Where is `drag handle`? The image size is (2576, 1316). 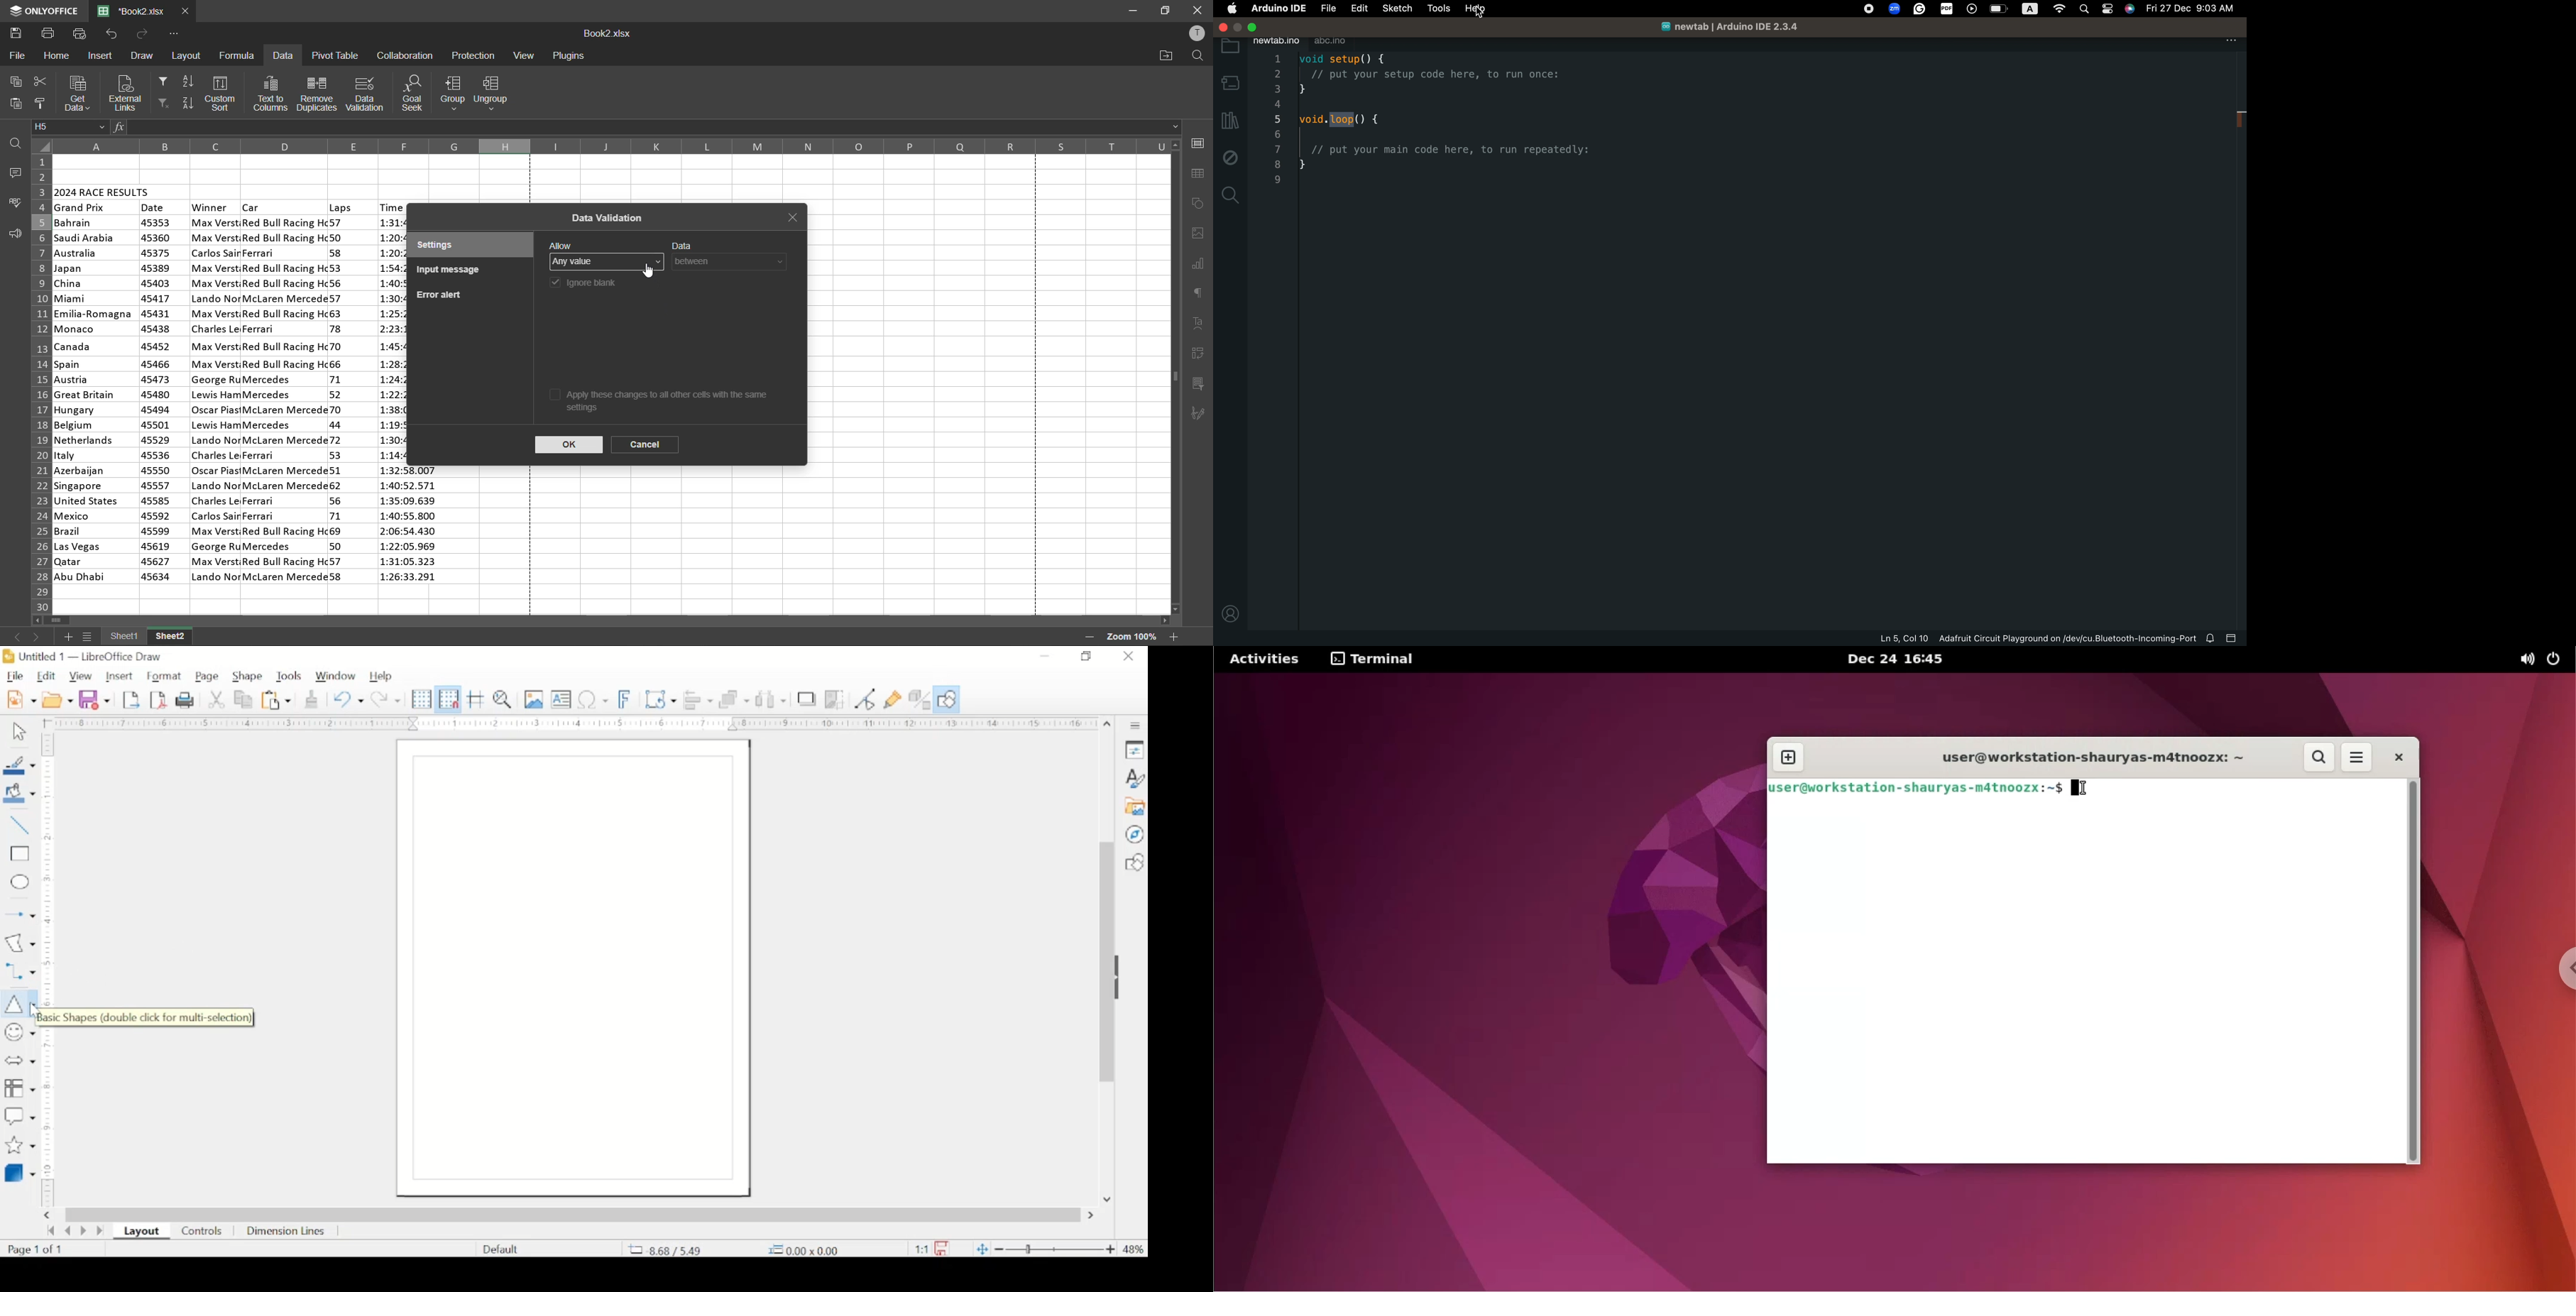 drag handle is located at coordinates (1122, 978).